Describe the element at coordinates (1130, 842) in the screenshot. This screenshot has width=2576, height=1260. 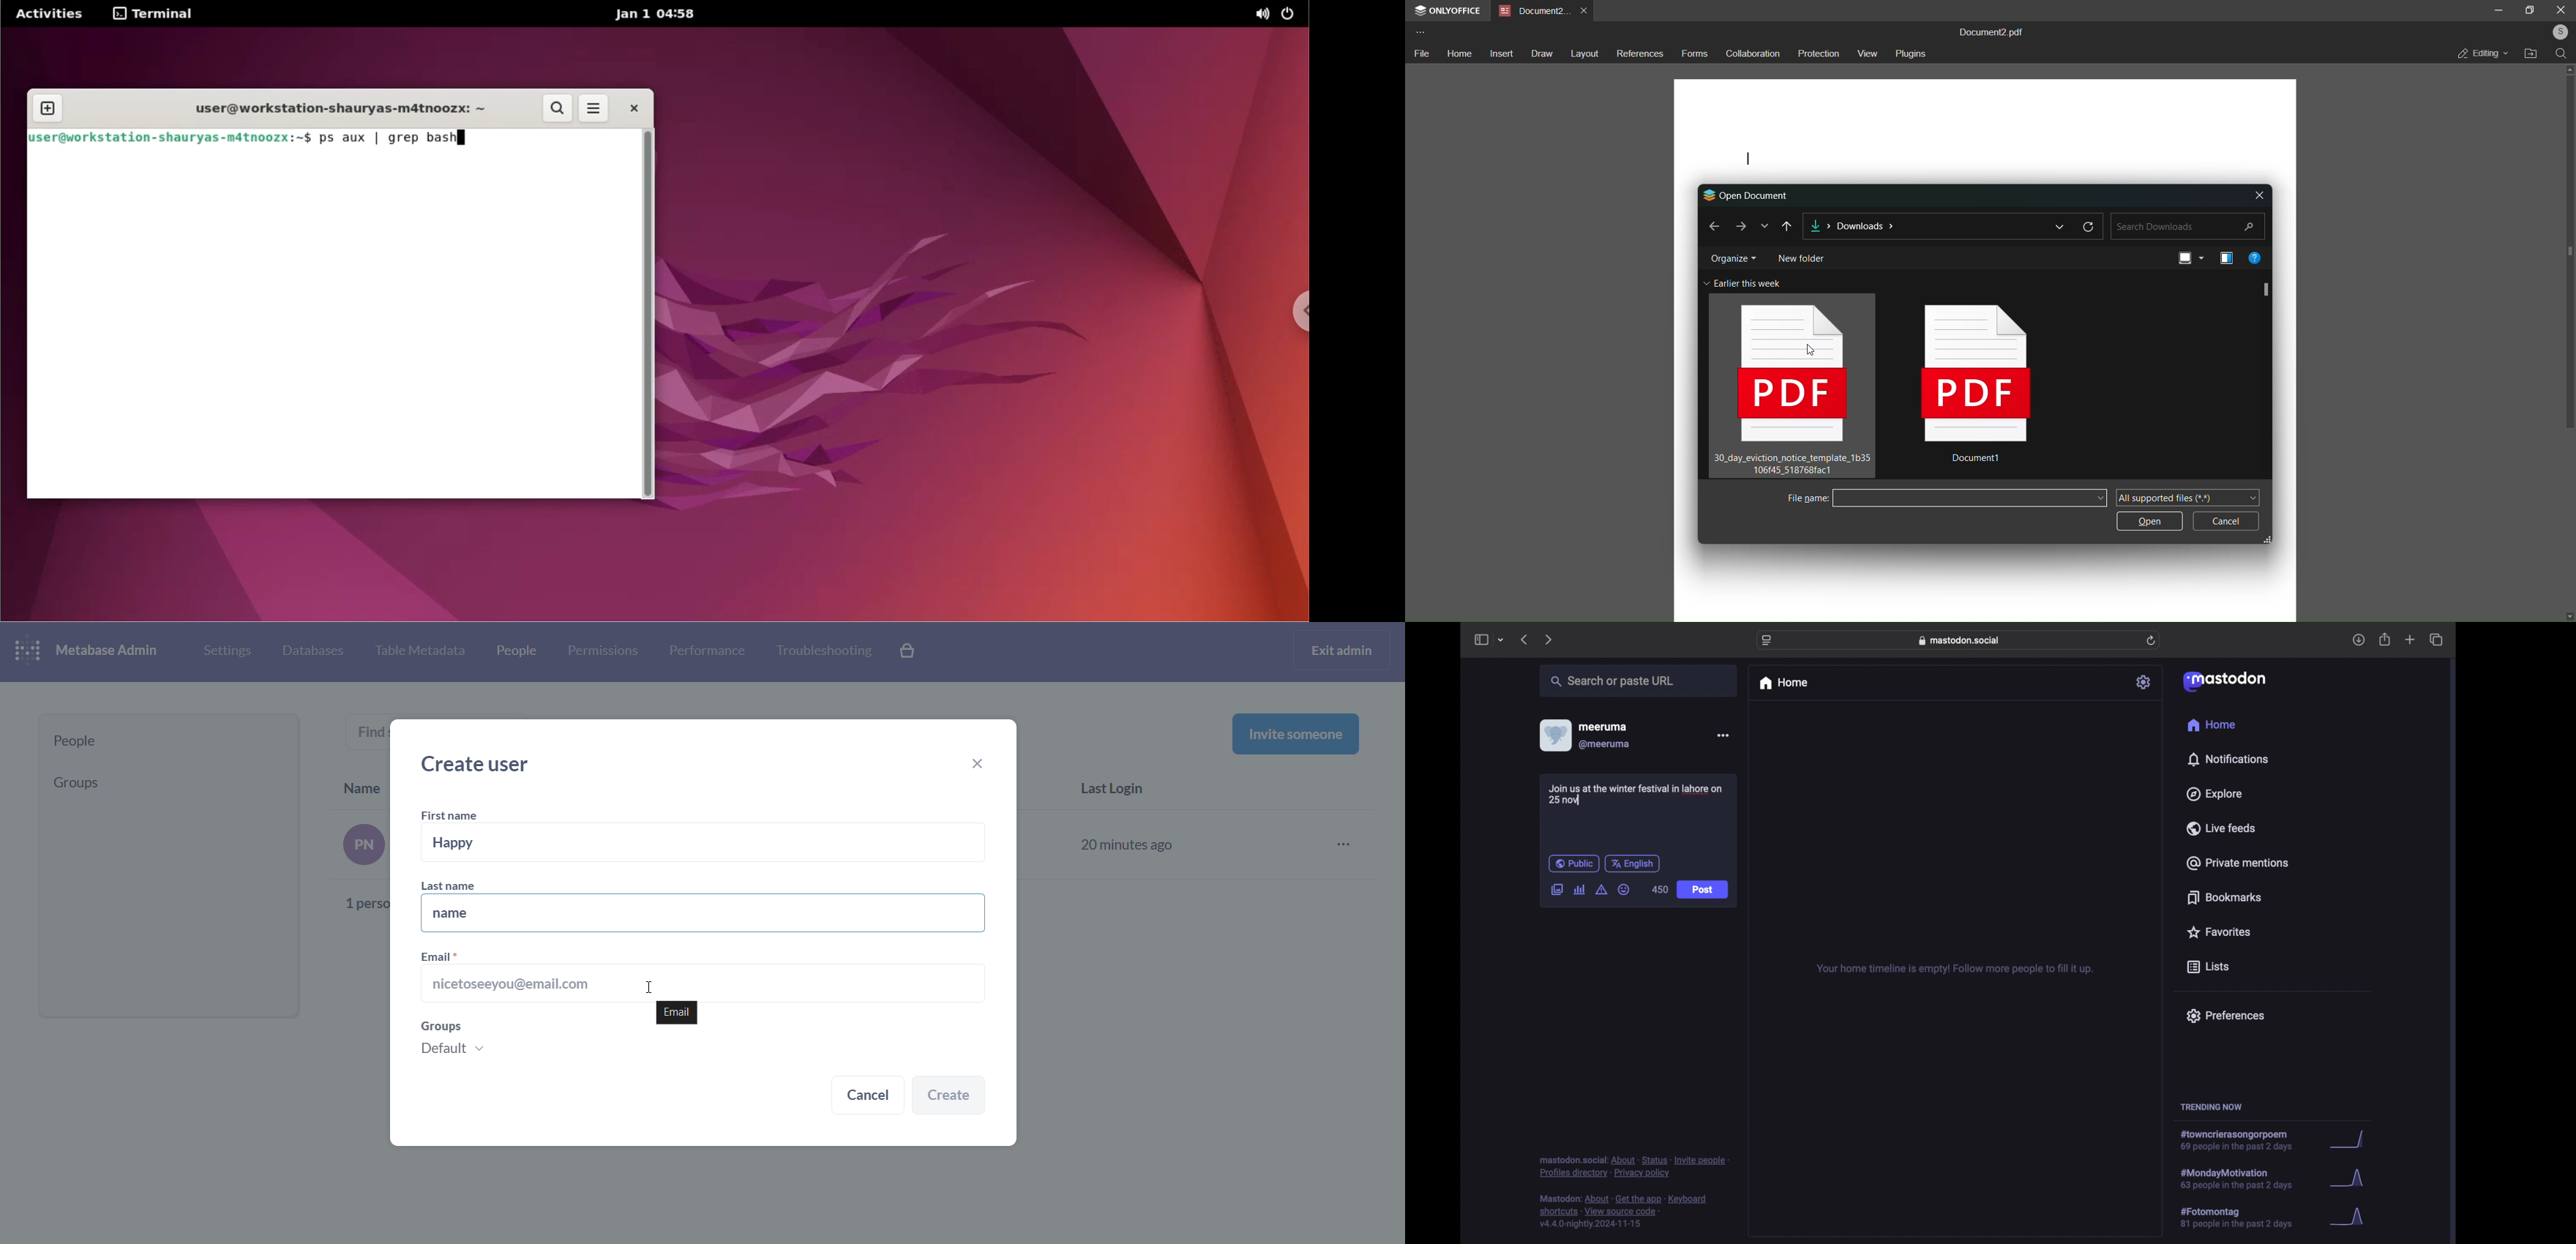
I see `20 minutes ago` at that location.